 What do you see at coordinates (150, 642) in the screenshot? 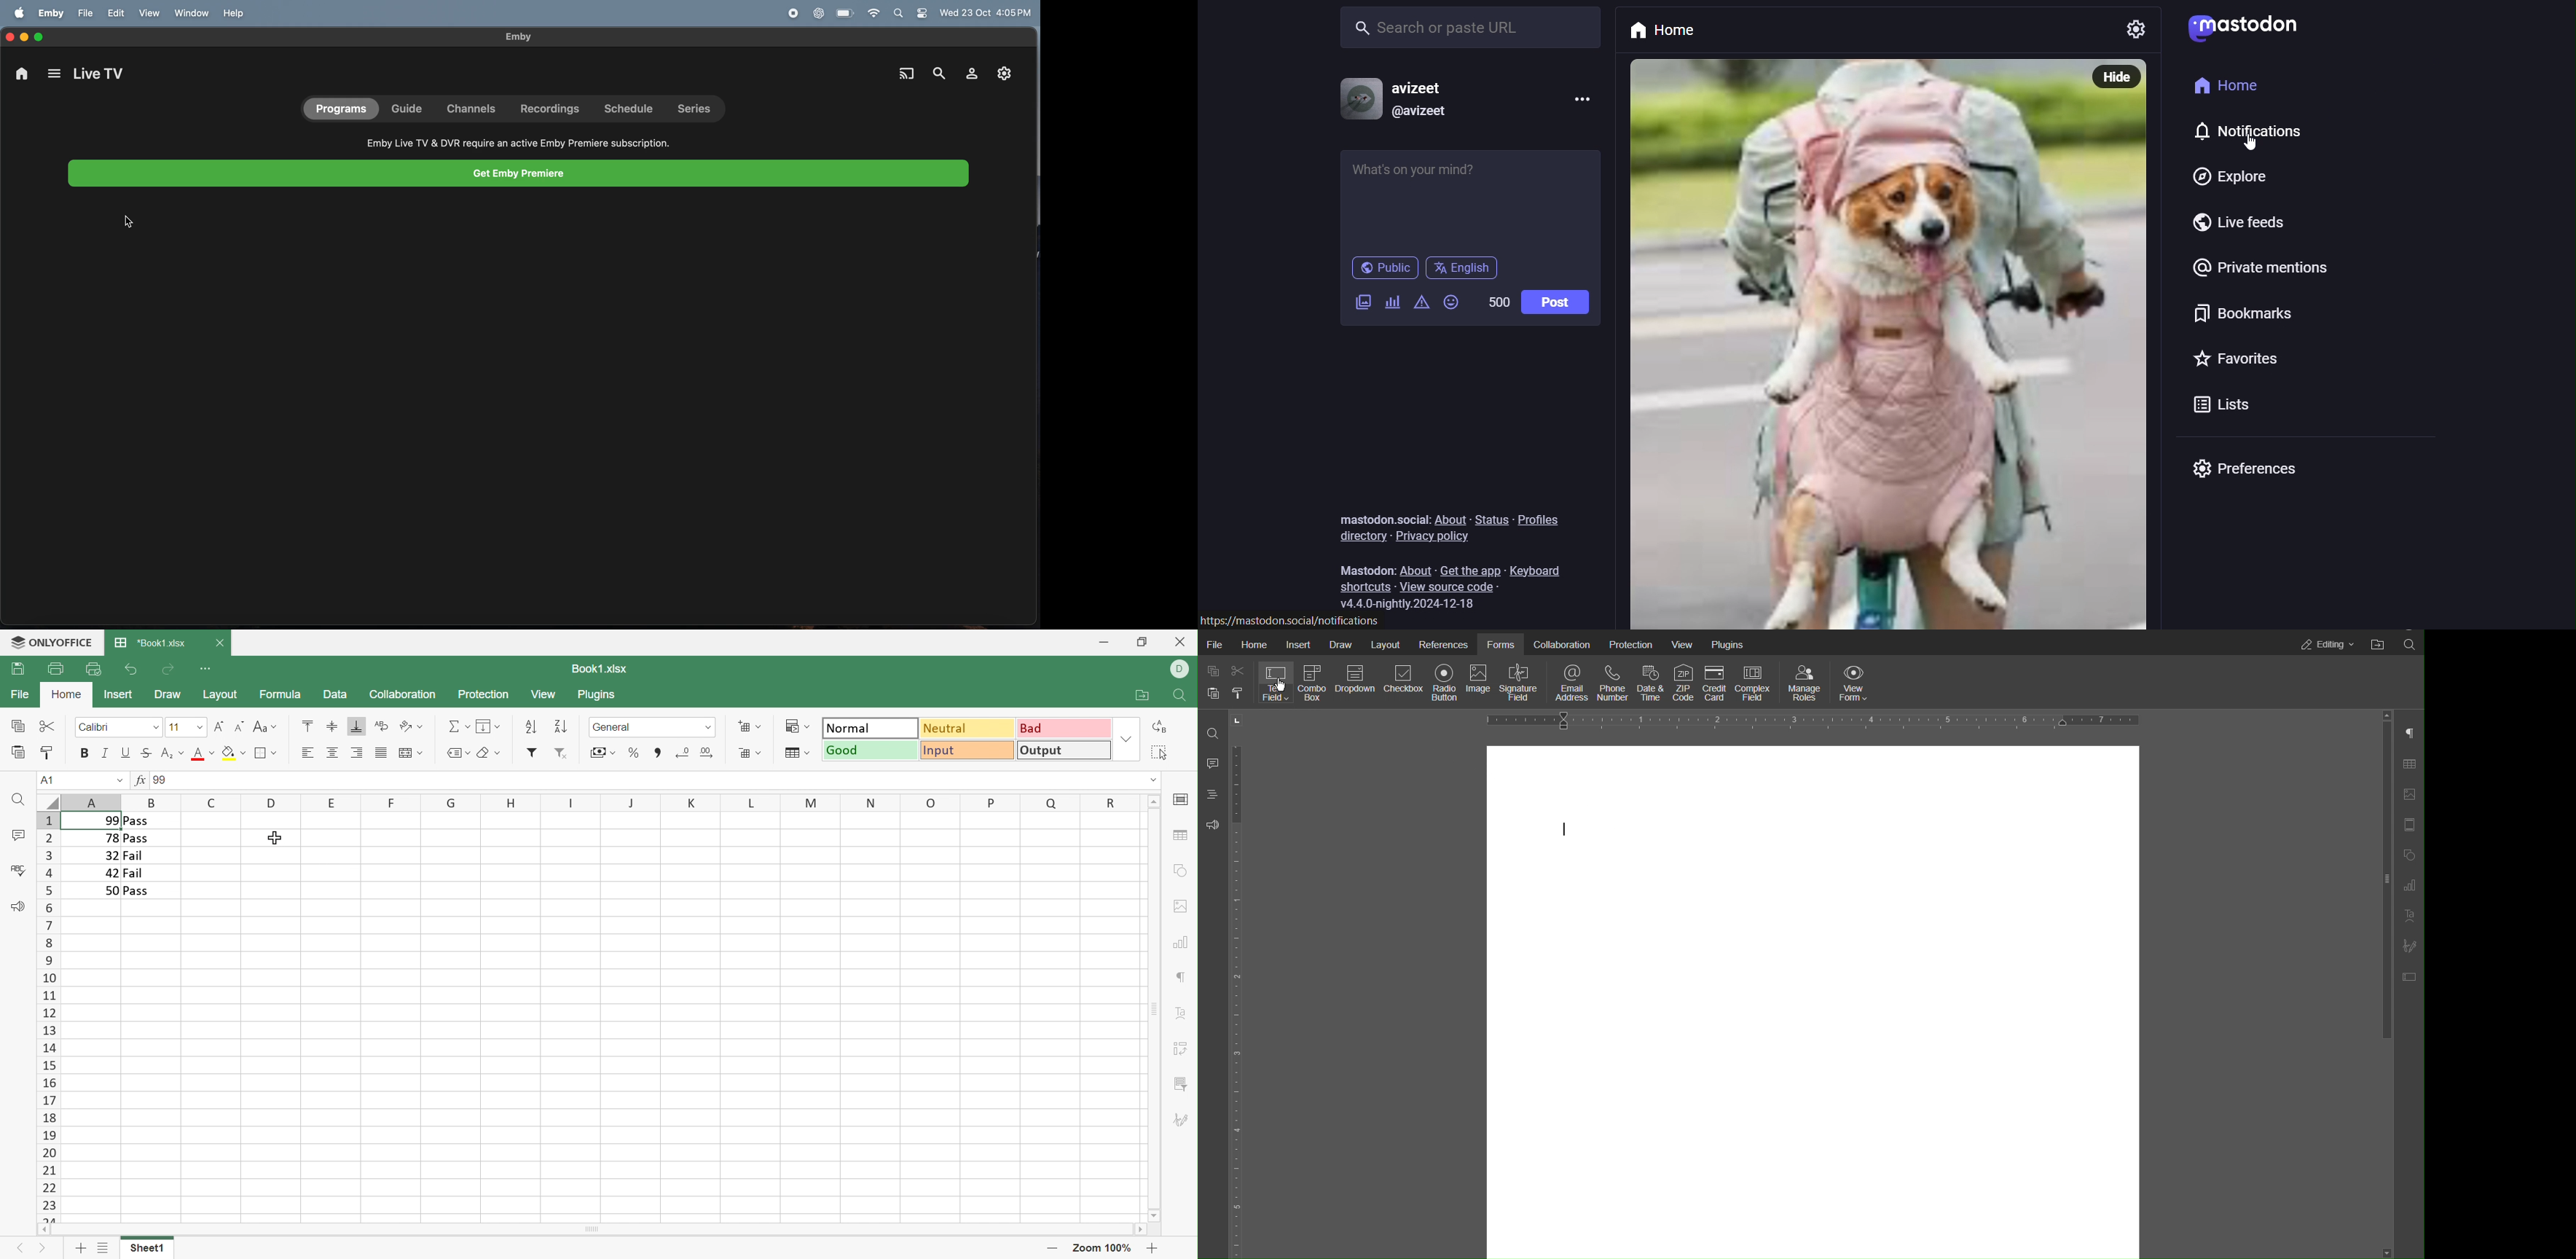
I see `*Book1.xlsx` at bounding box center [150, 642].